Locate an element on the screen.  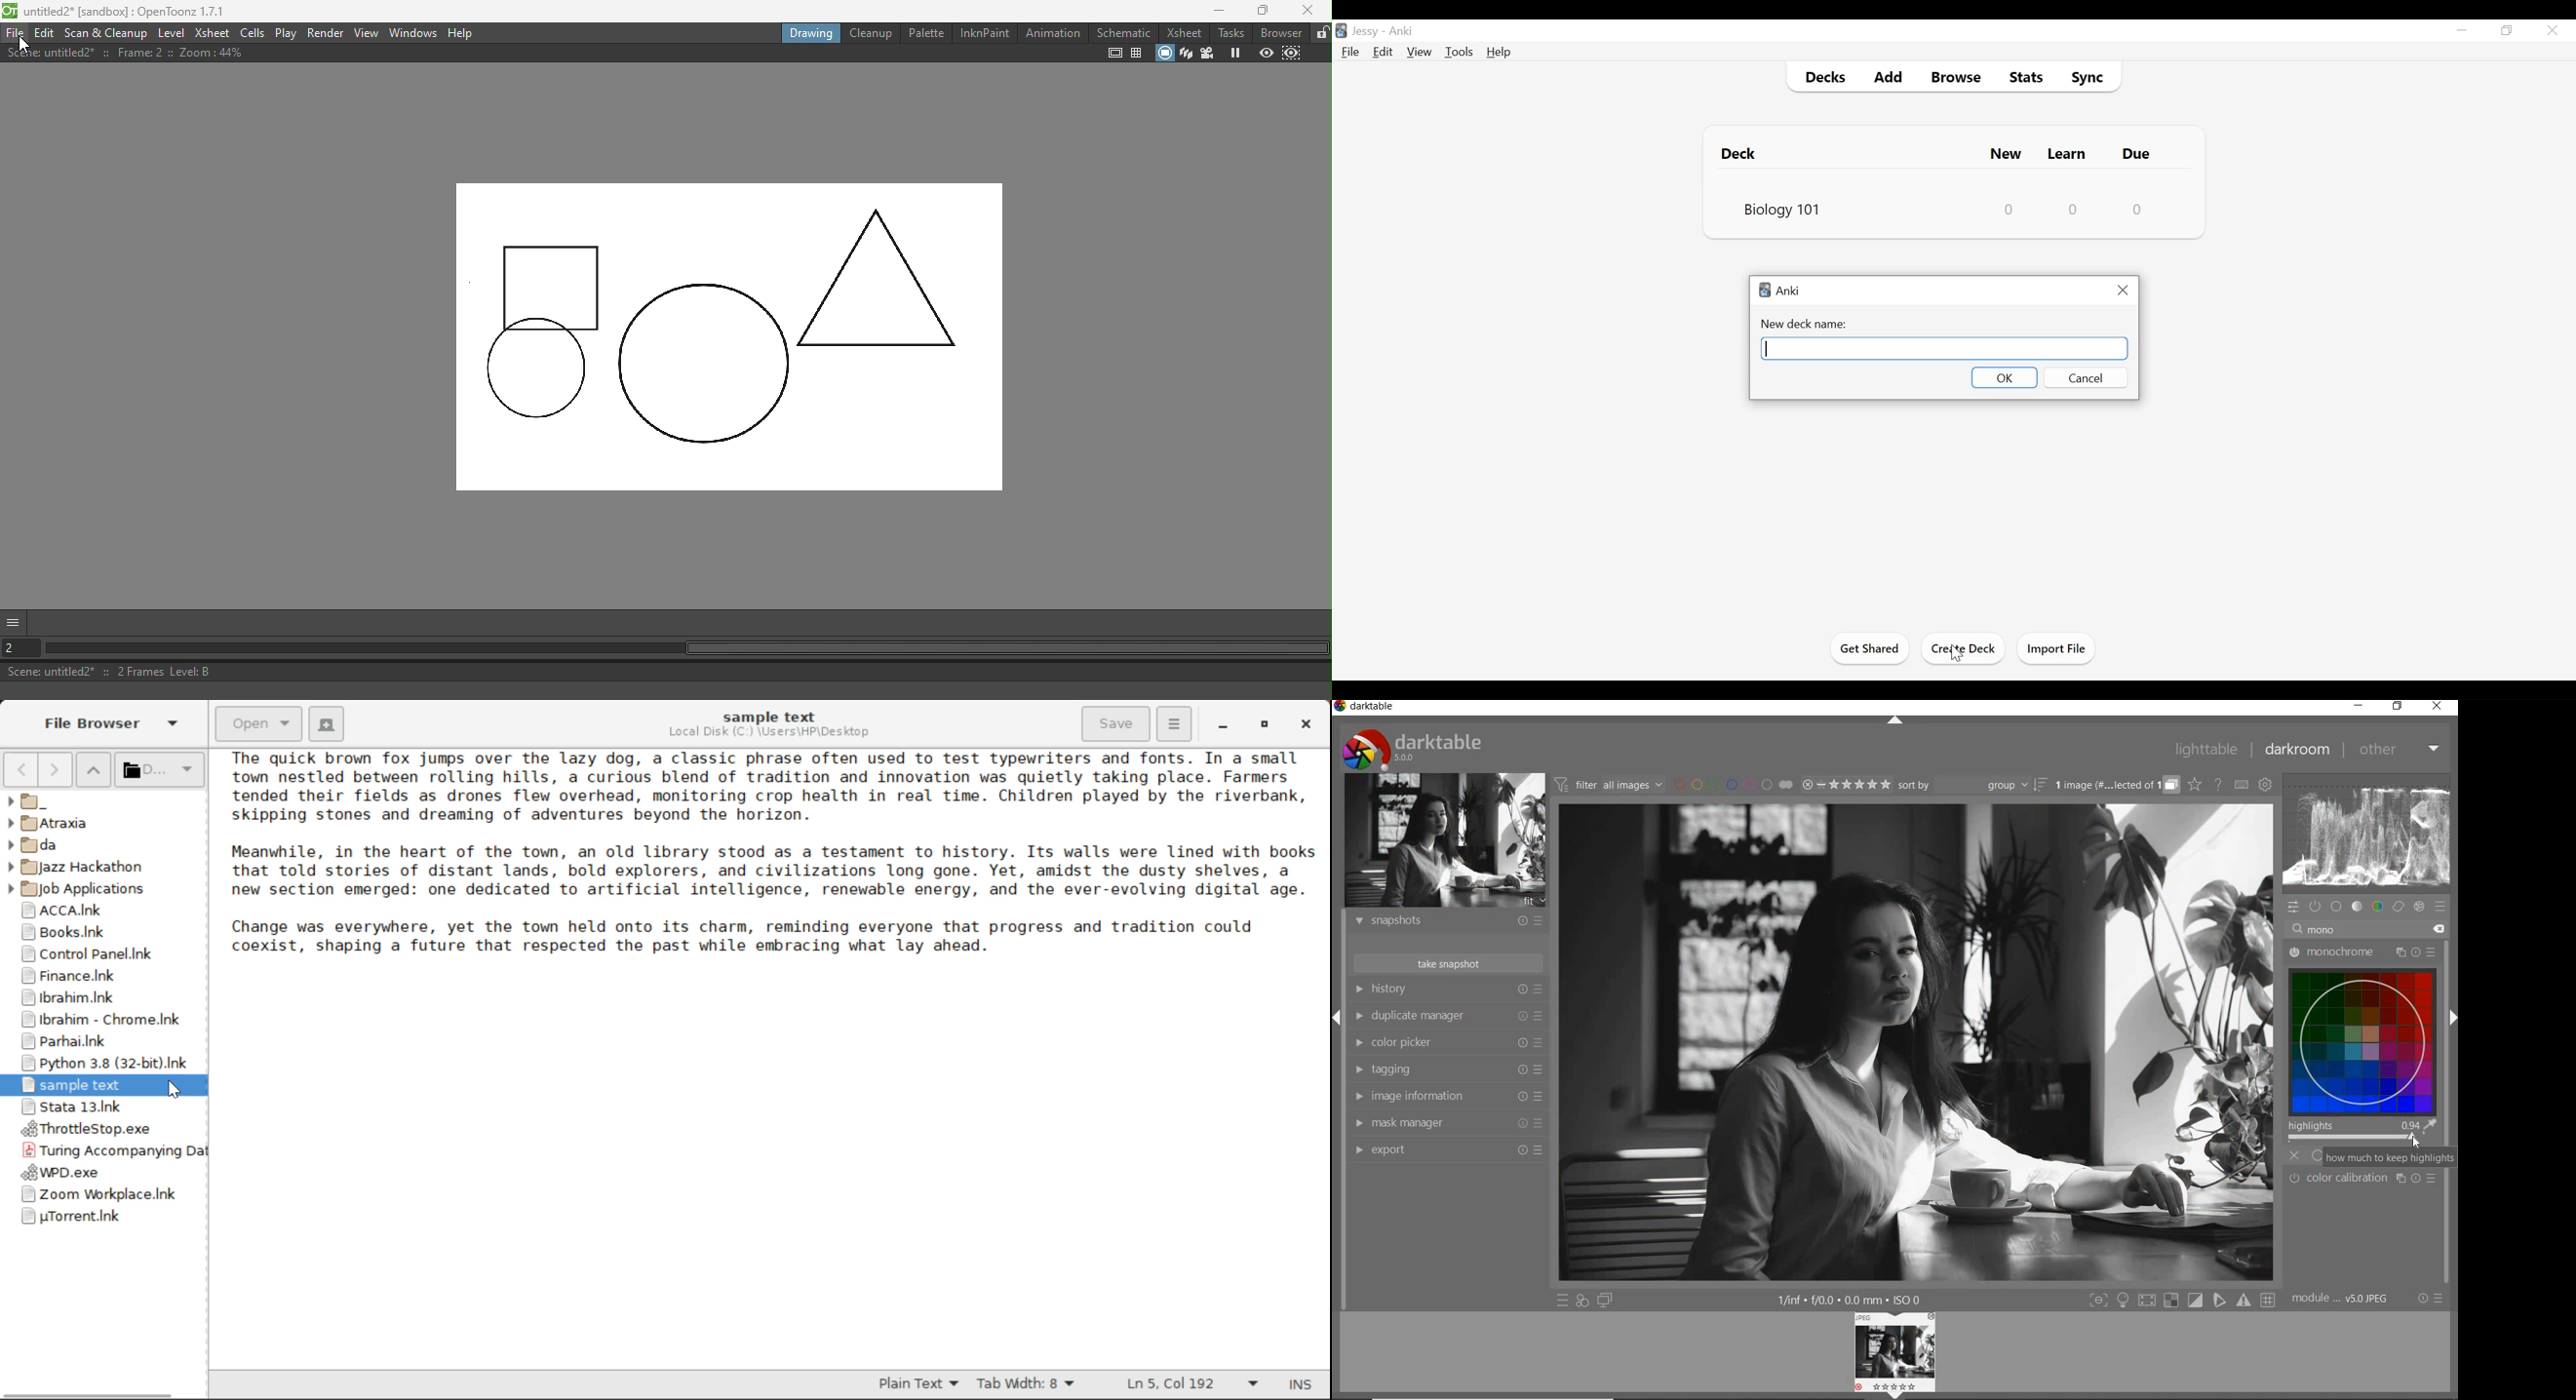
Lock rooms tab is located at coordinates (1320, 33).